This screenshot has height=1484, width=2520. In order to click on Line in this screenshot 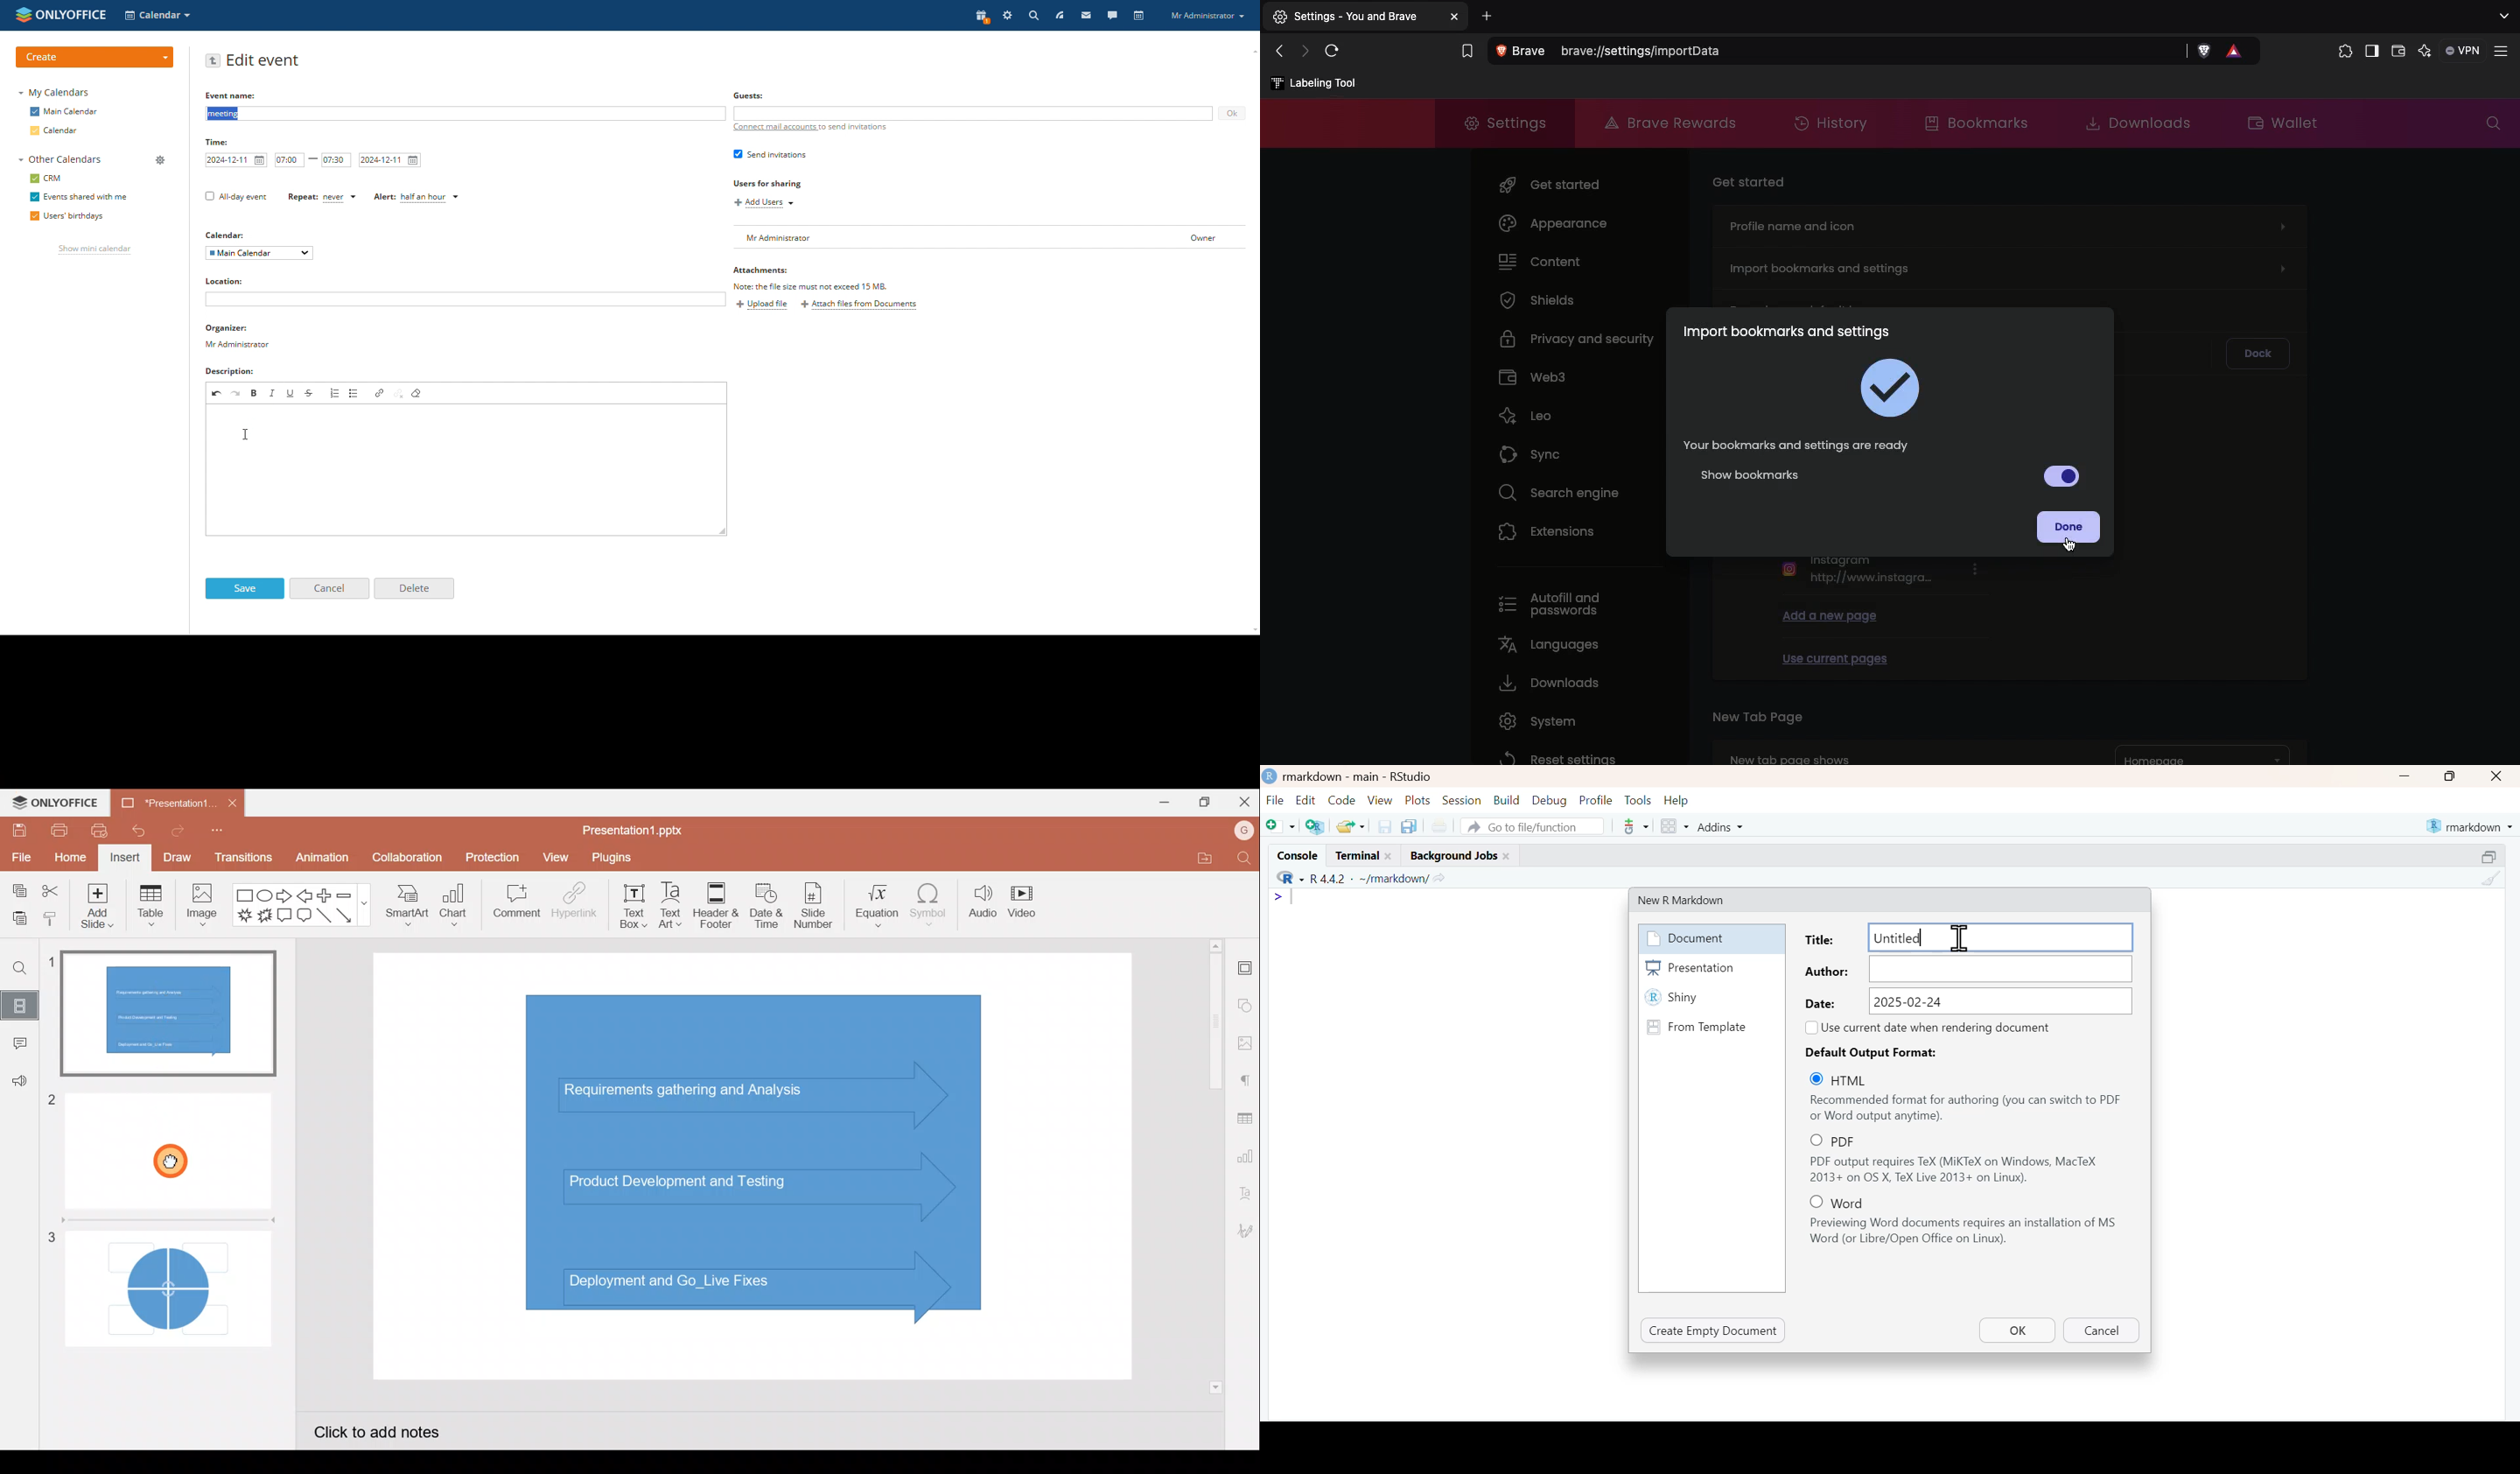, I will do `click(324, 916)`.